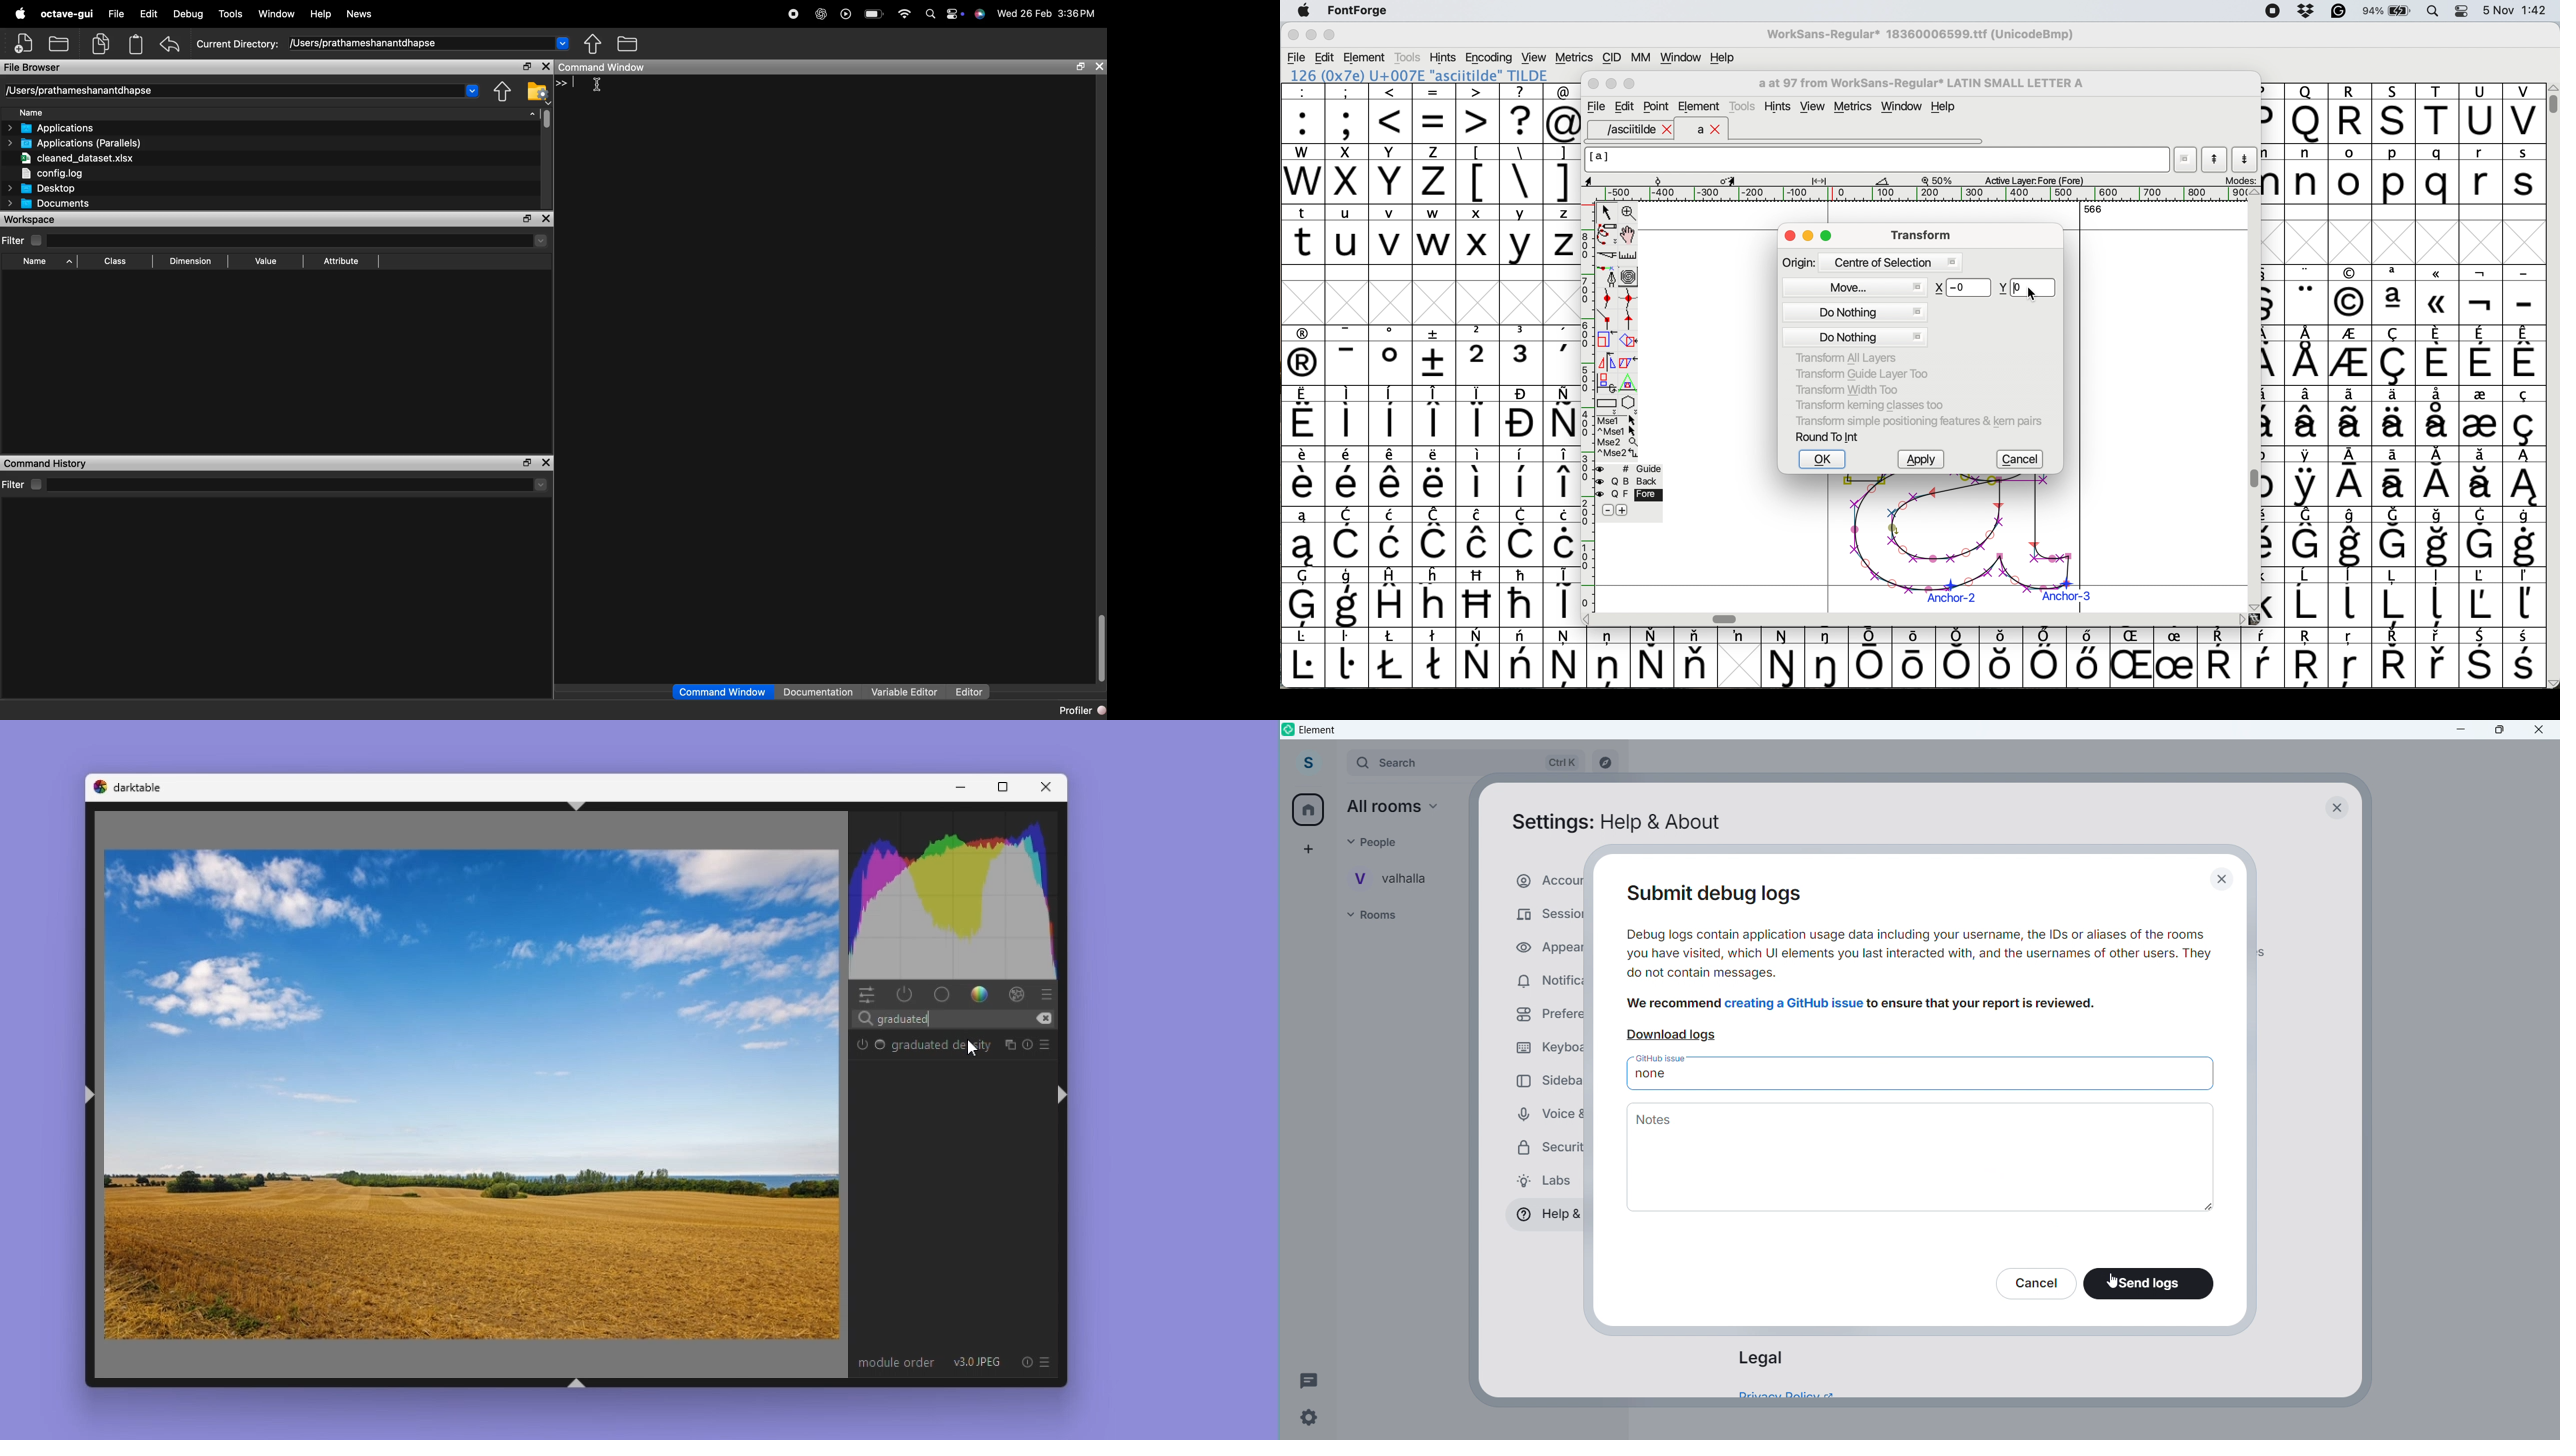 The image size is (2576, 1456). What do you see at coordinates (905, 993) in the screenshot?
I see `Power` at bounding box center [905, 993].